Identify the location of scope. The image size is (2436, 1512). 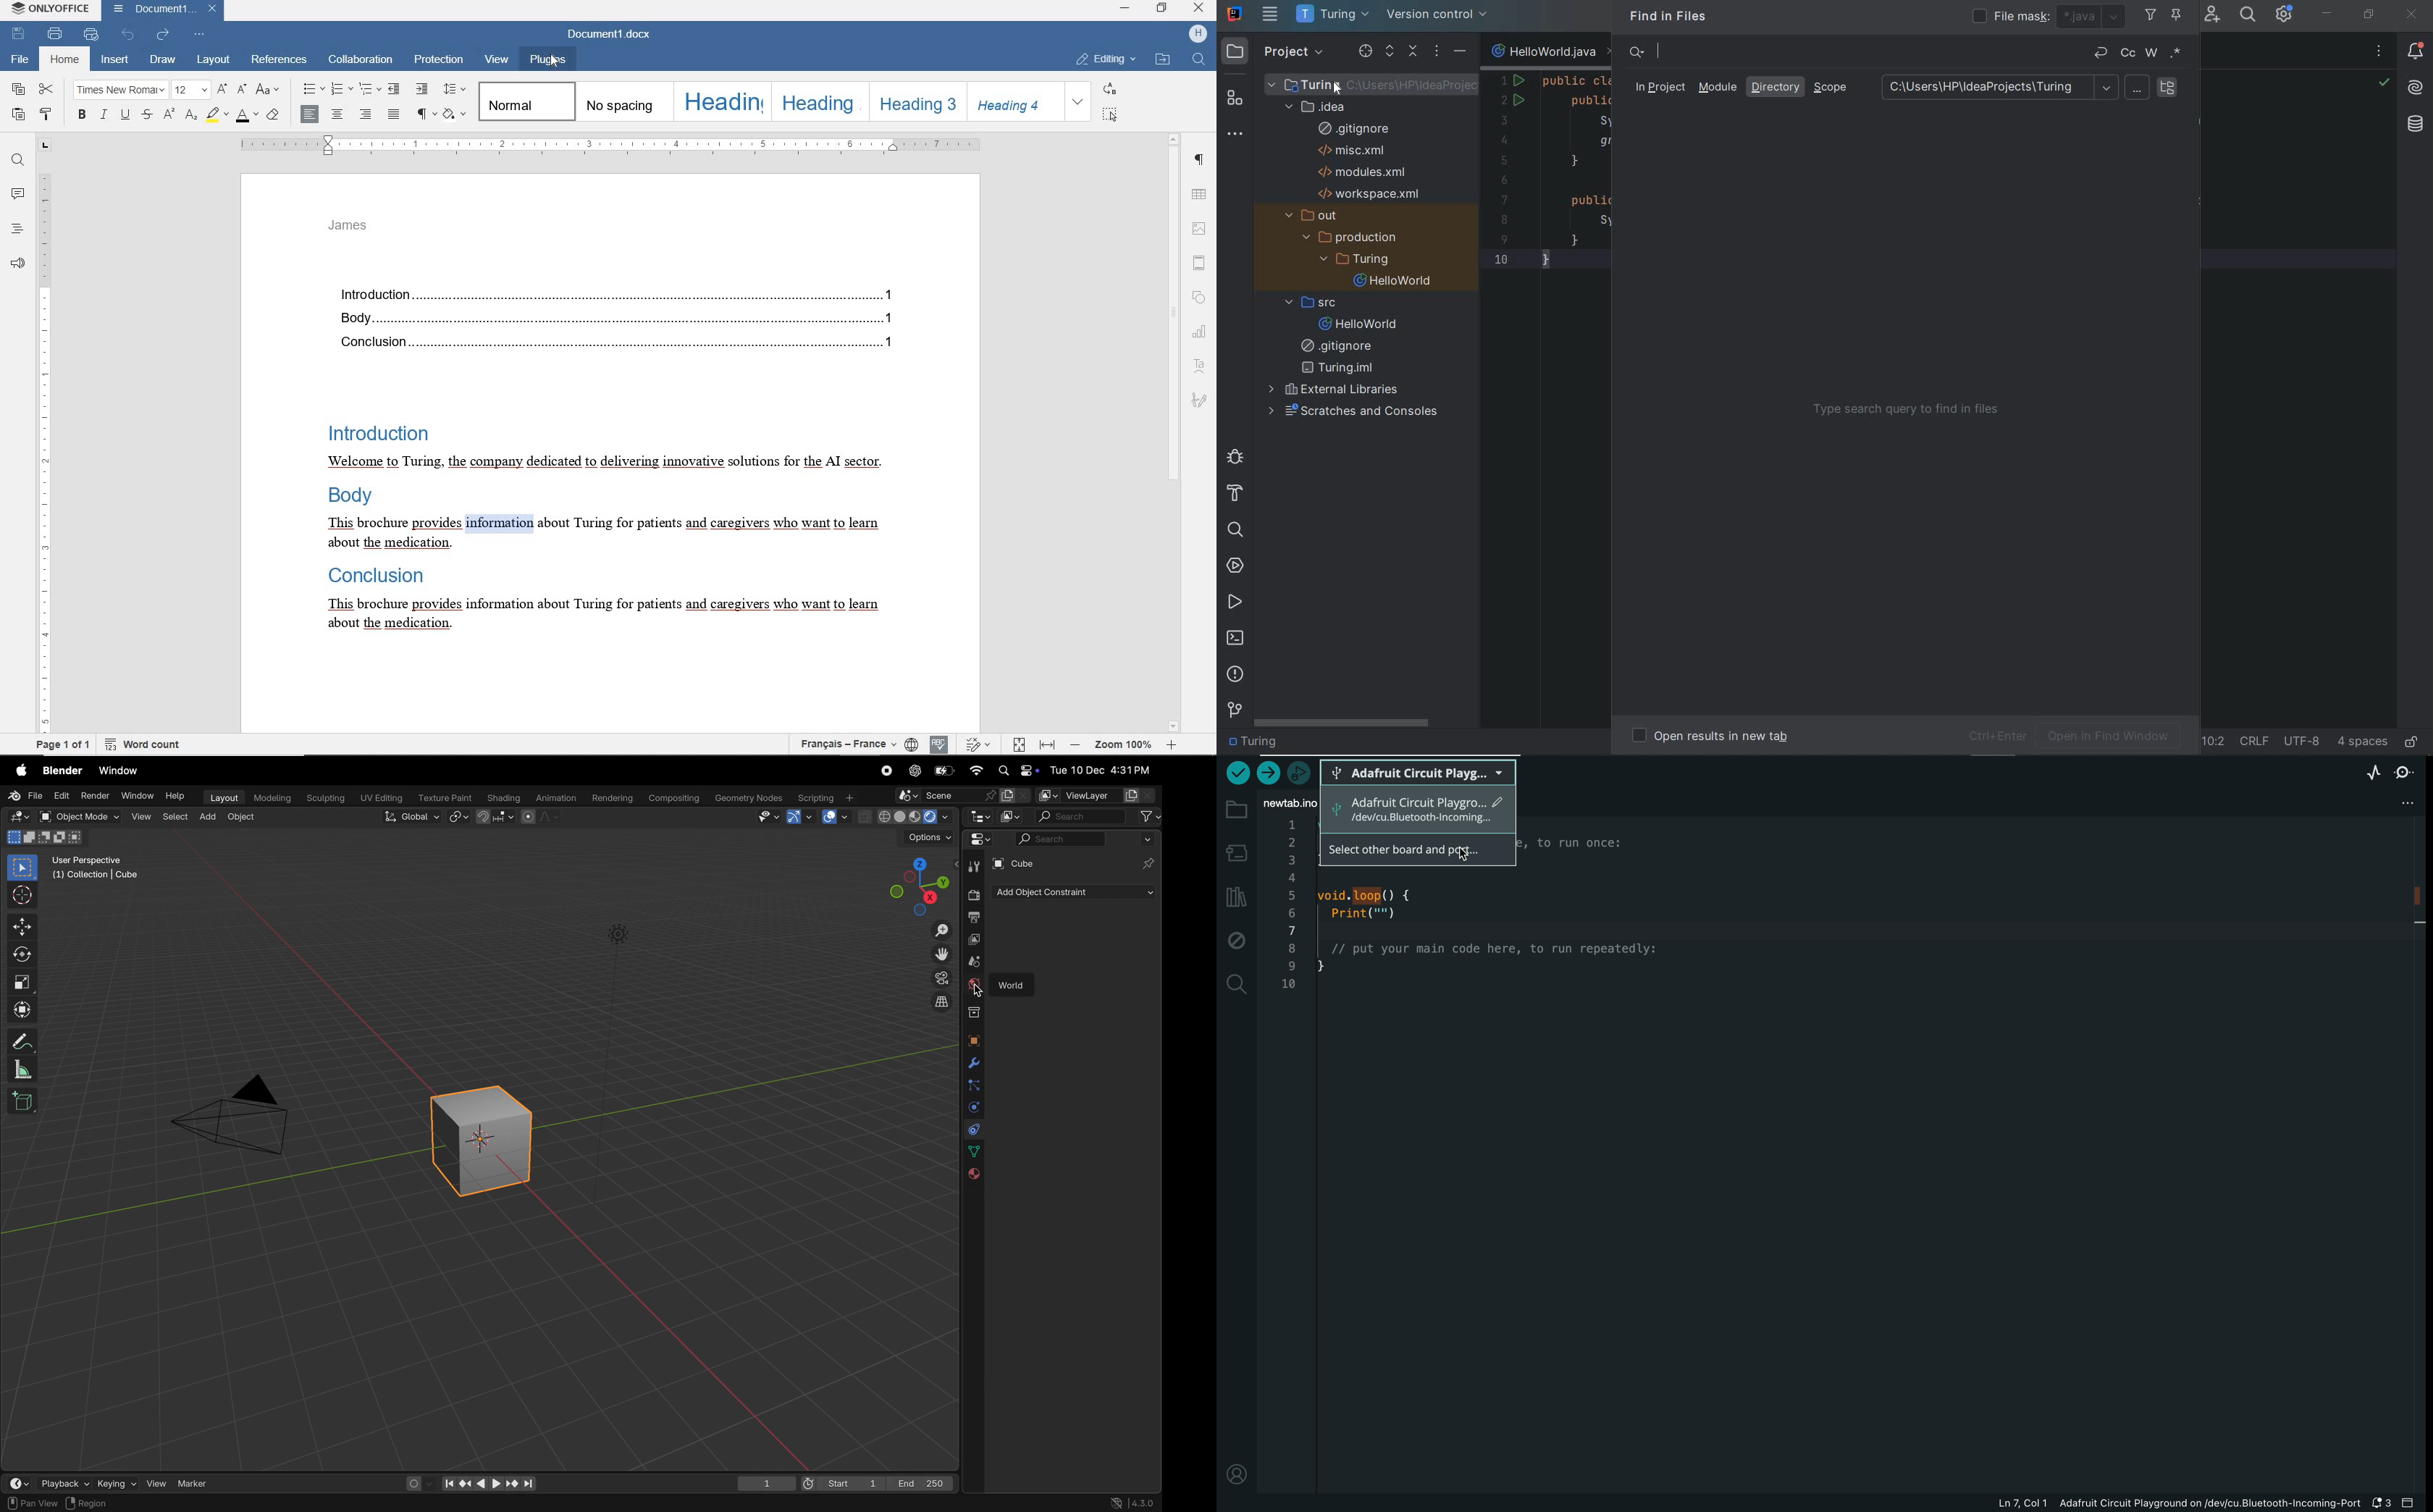
(1833, 88).